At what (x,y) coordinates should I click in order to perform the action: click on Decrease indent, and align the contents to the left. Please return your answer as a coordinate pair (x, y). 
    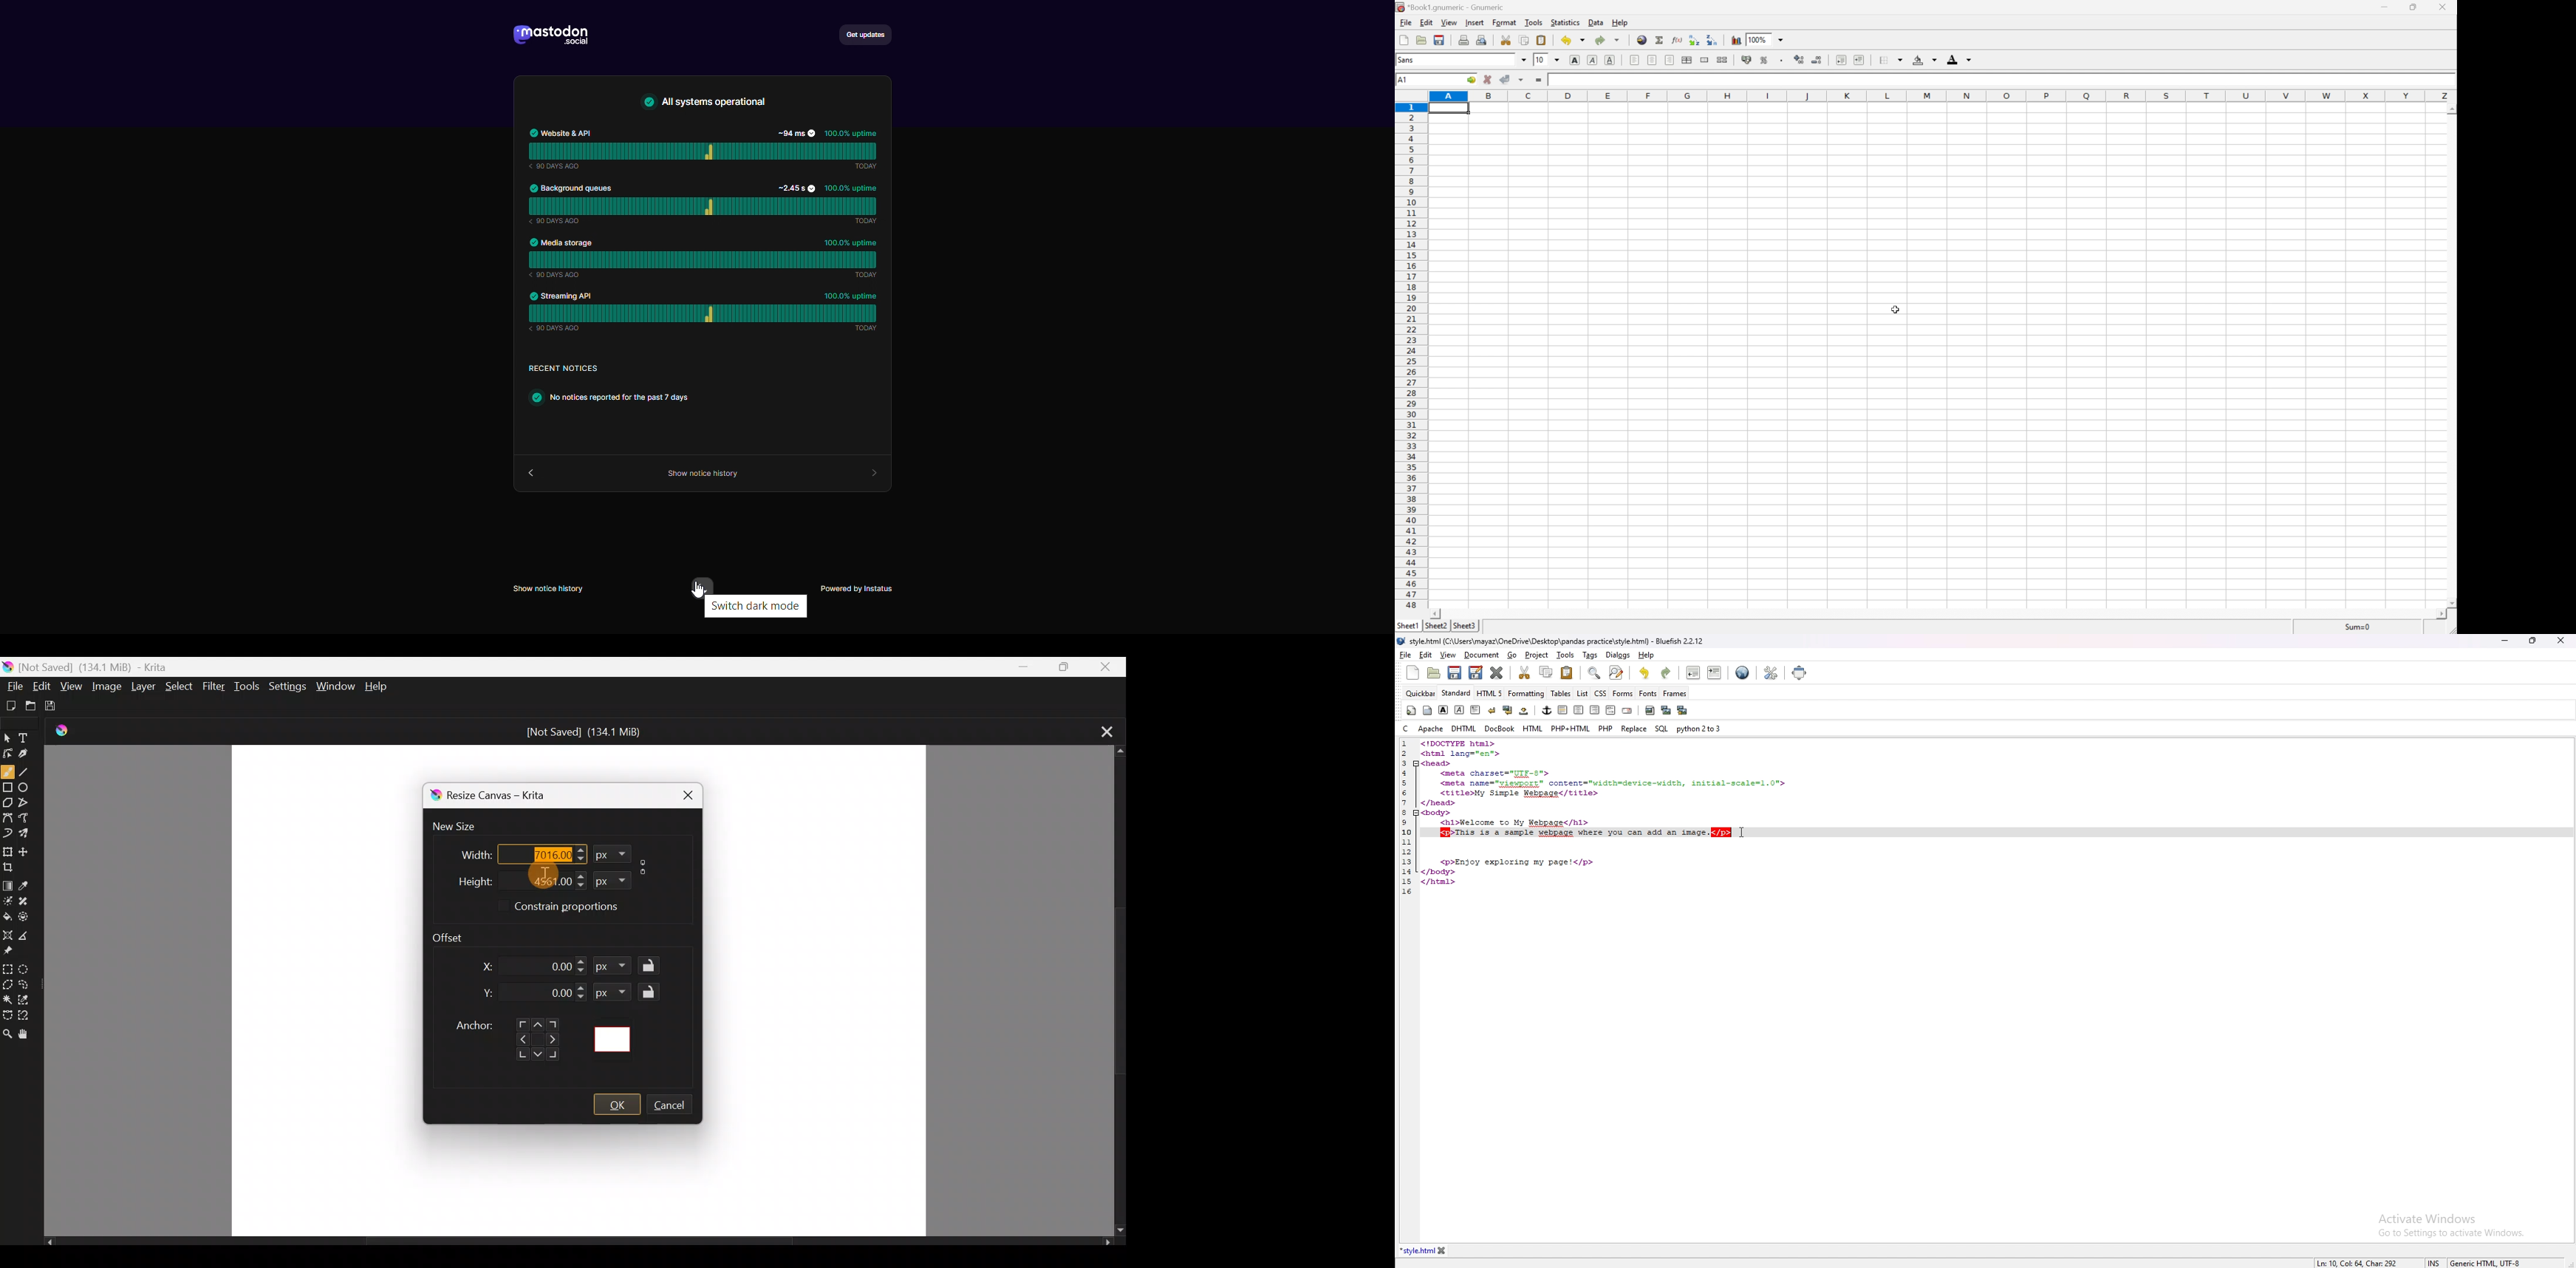
    Looking at the image, I should click on (1840, 60).